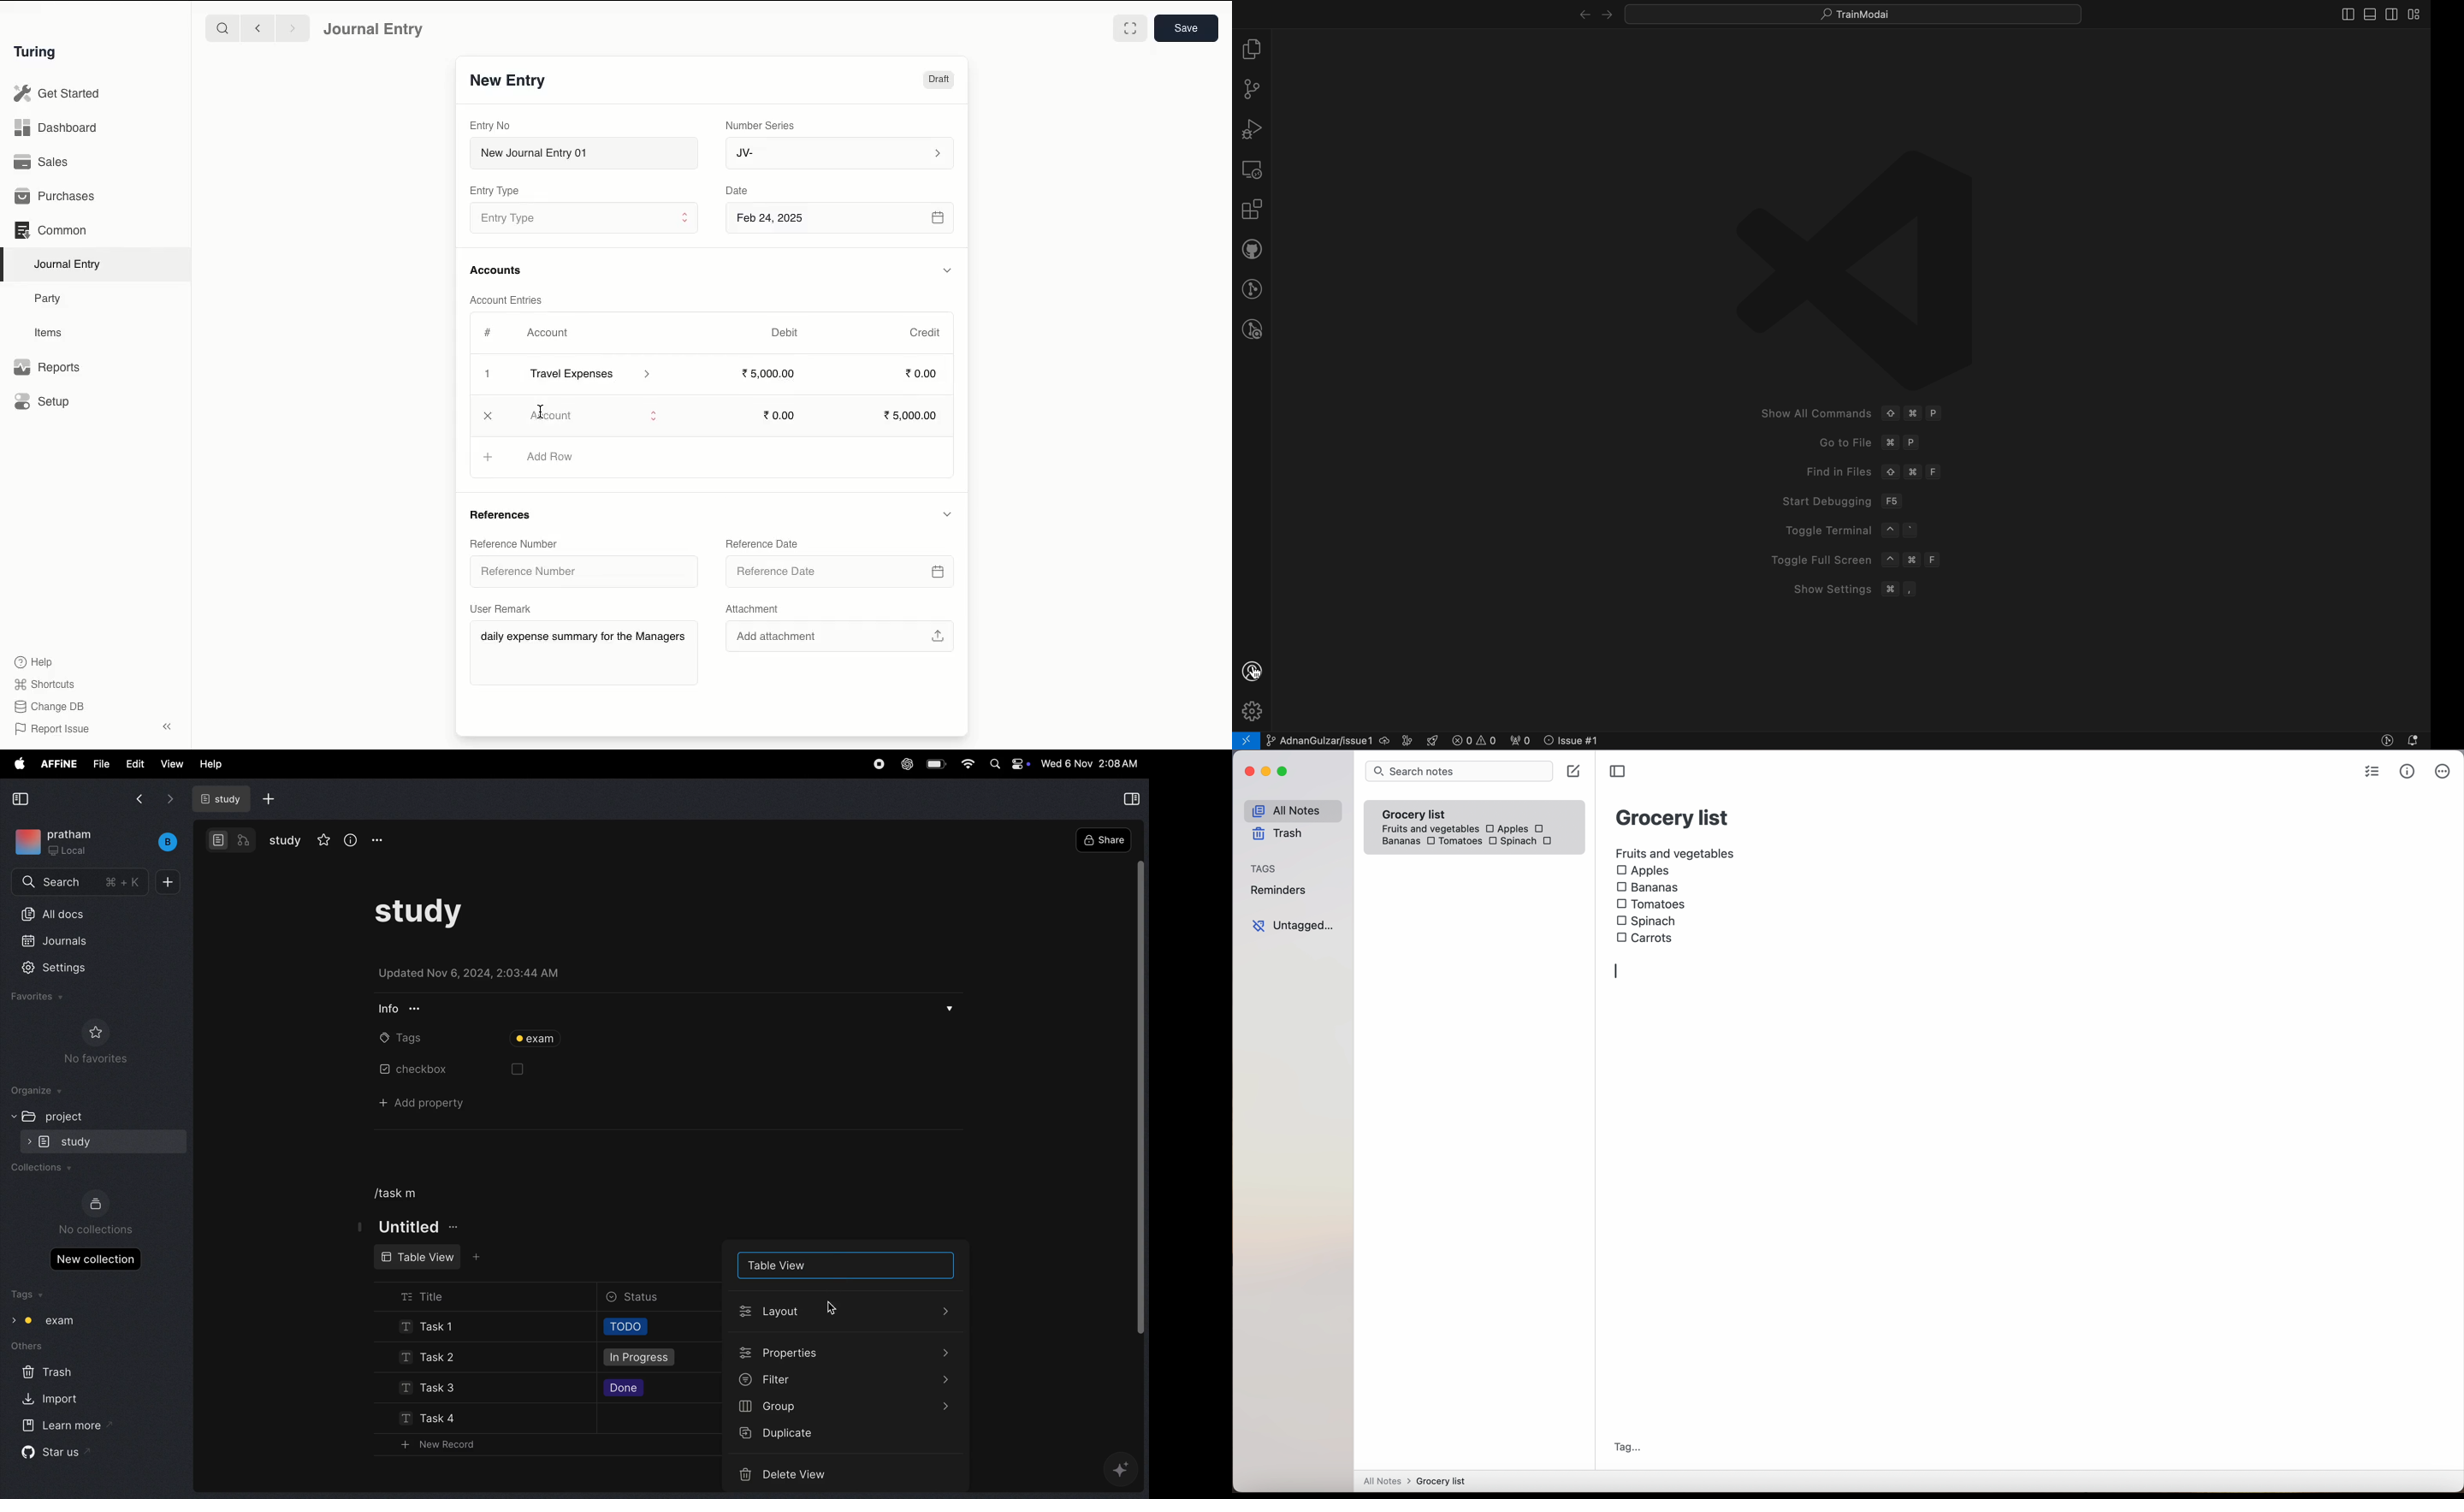  Describe the element at coordinates (583, 152) in the screenshot. I see `New Journal Entry 01` at that location.